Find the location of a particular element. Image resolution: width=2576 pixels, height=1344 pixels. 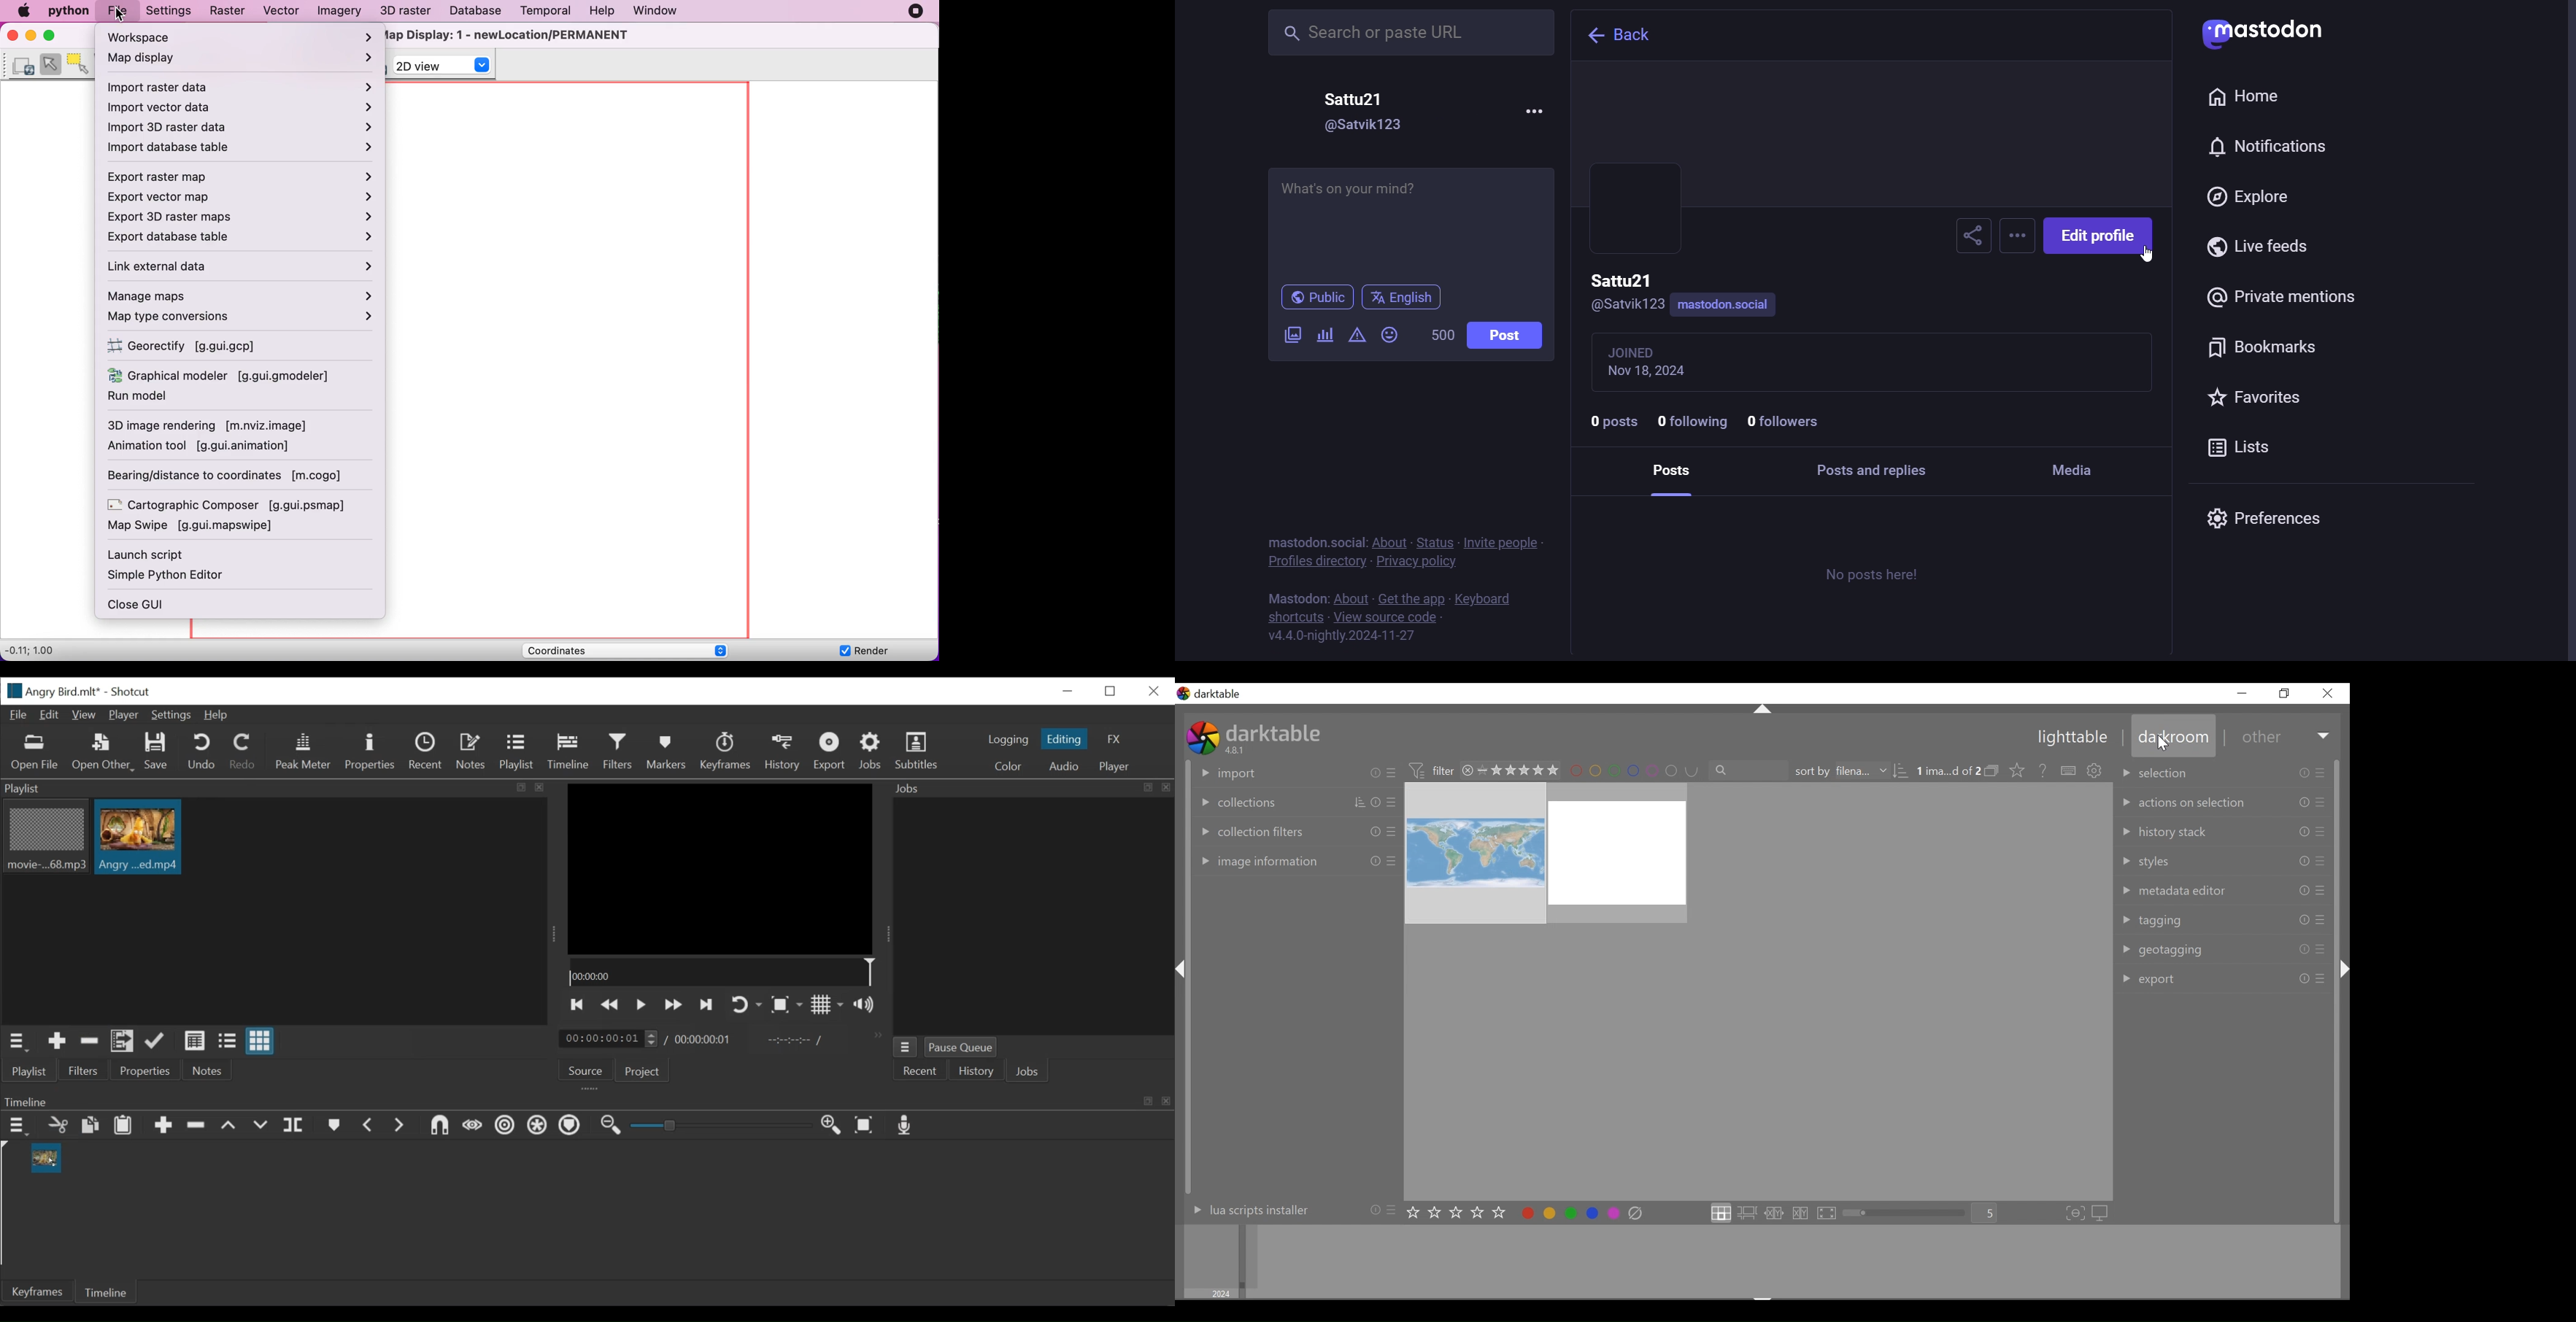

click to enter culling layout in dynamic mode is located at coordinates (1801, 1214).